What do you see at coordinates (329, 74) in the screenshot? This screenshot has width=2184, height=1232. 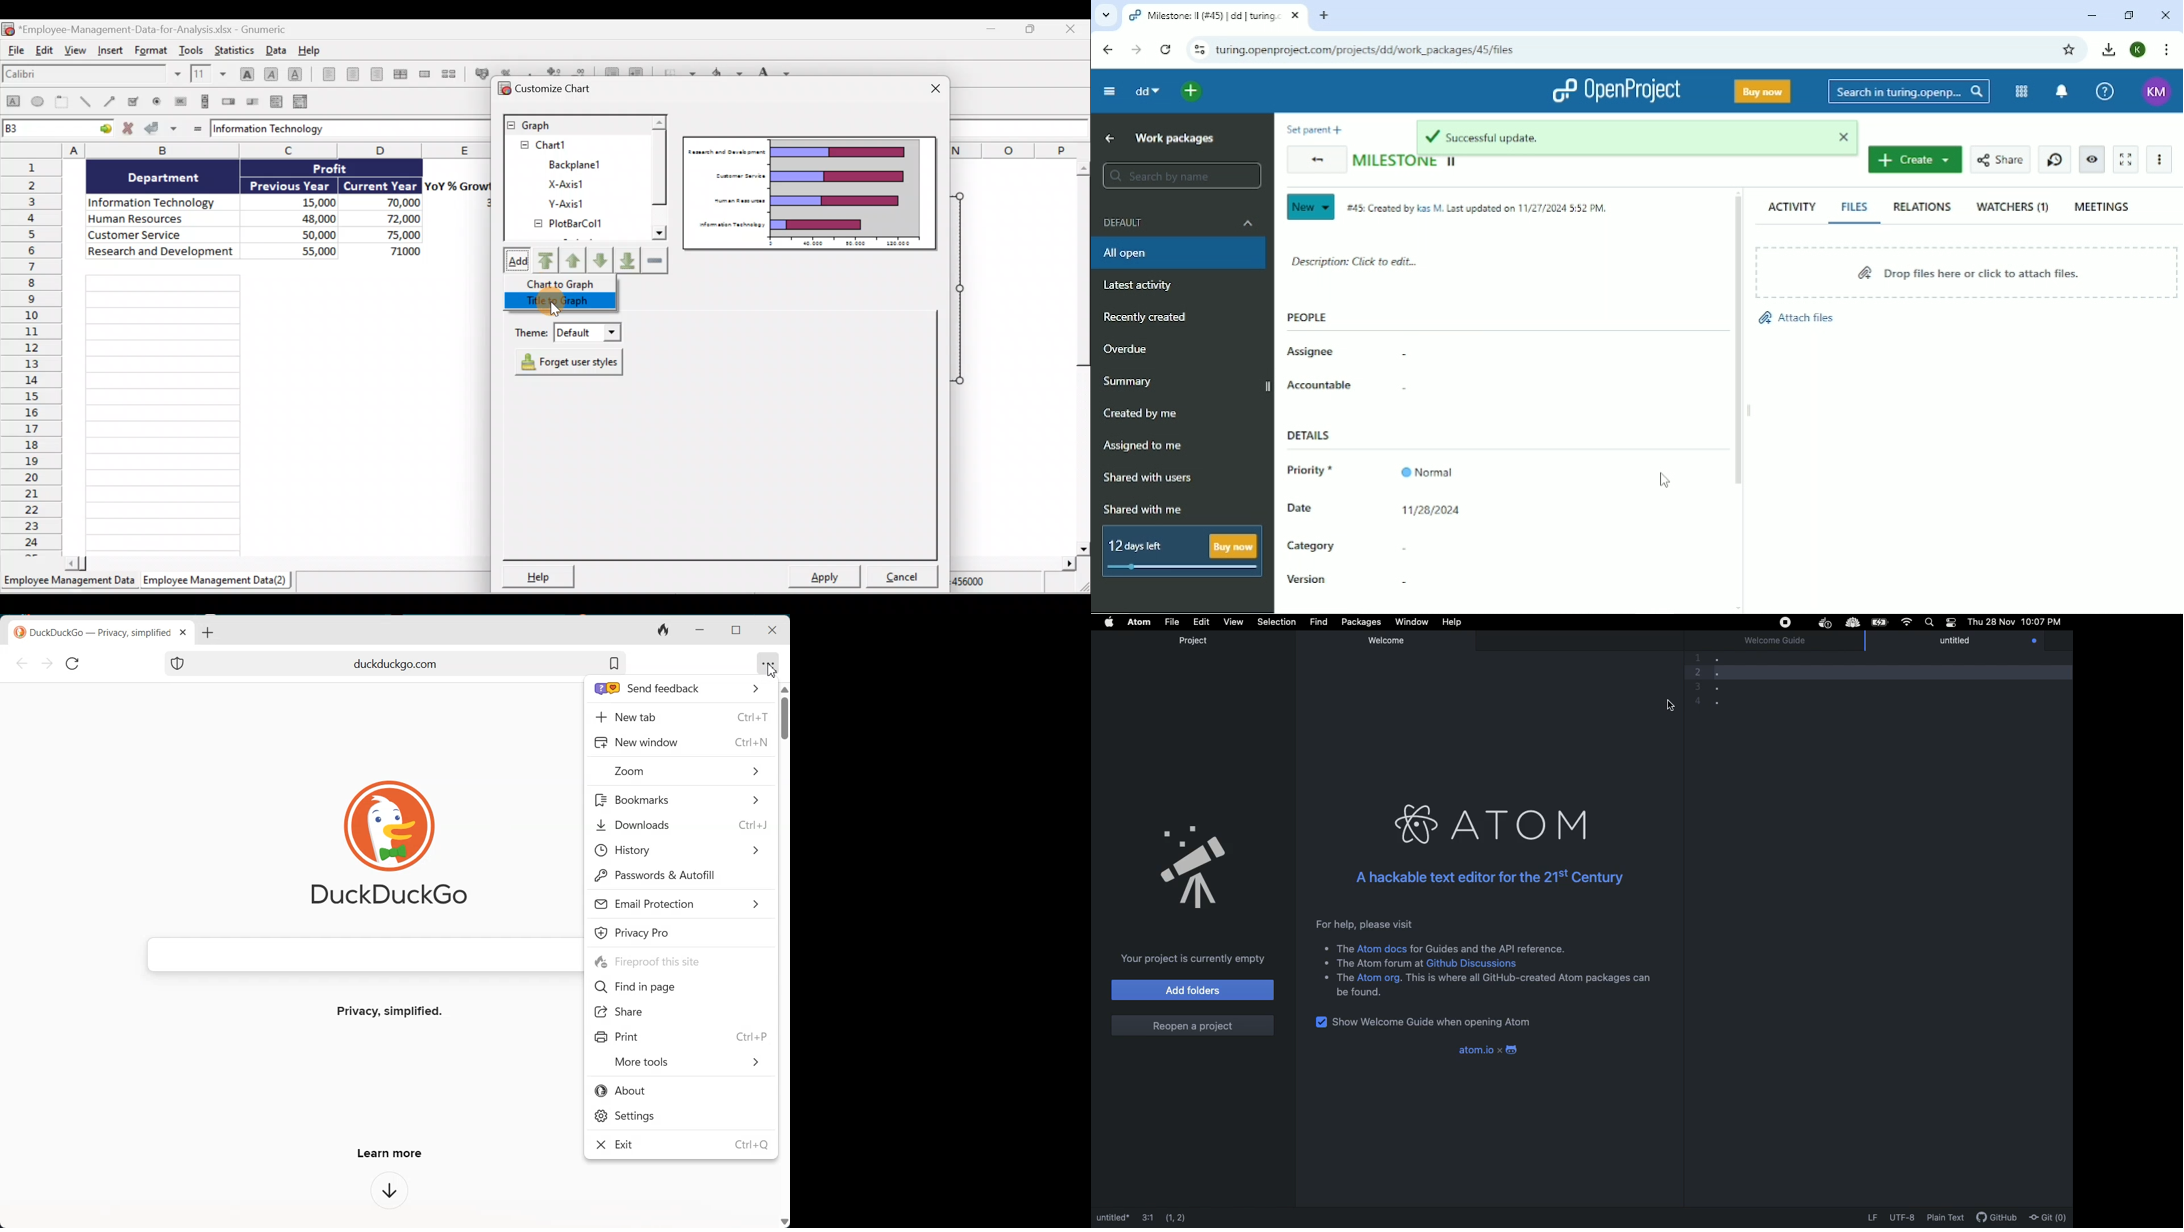 I see `Align left` at bounding box center [329, 74].